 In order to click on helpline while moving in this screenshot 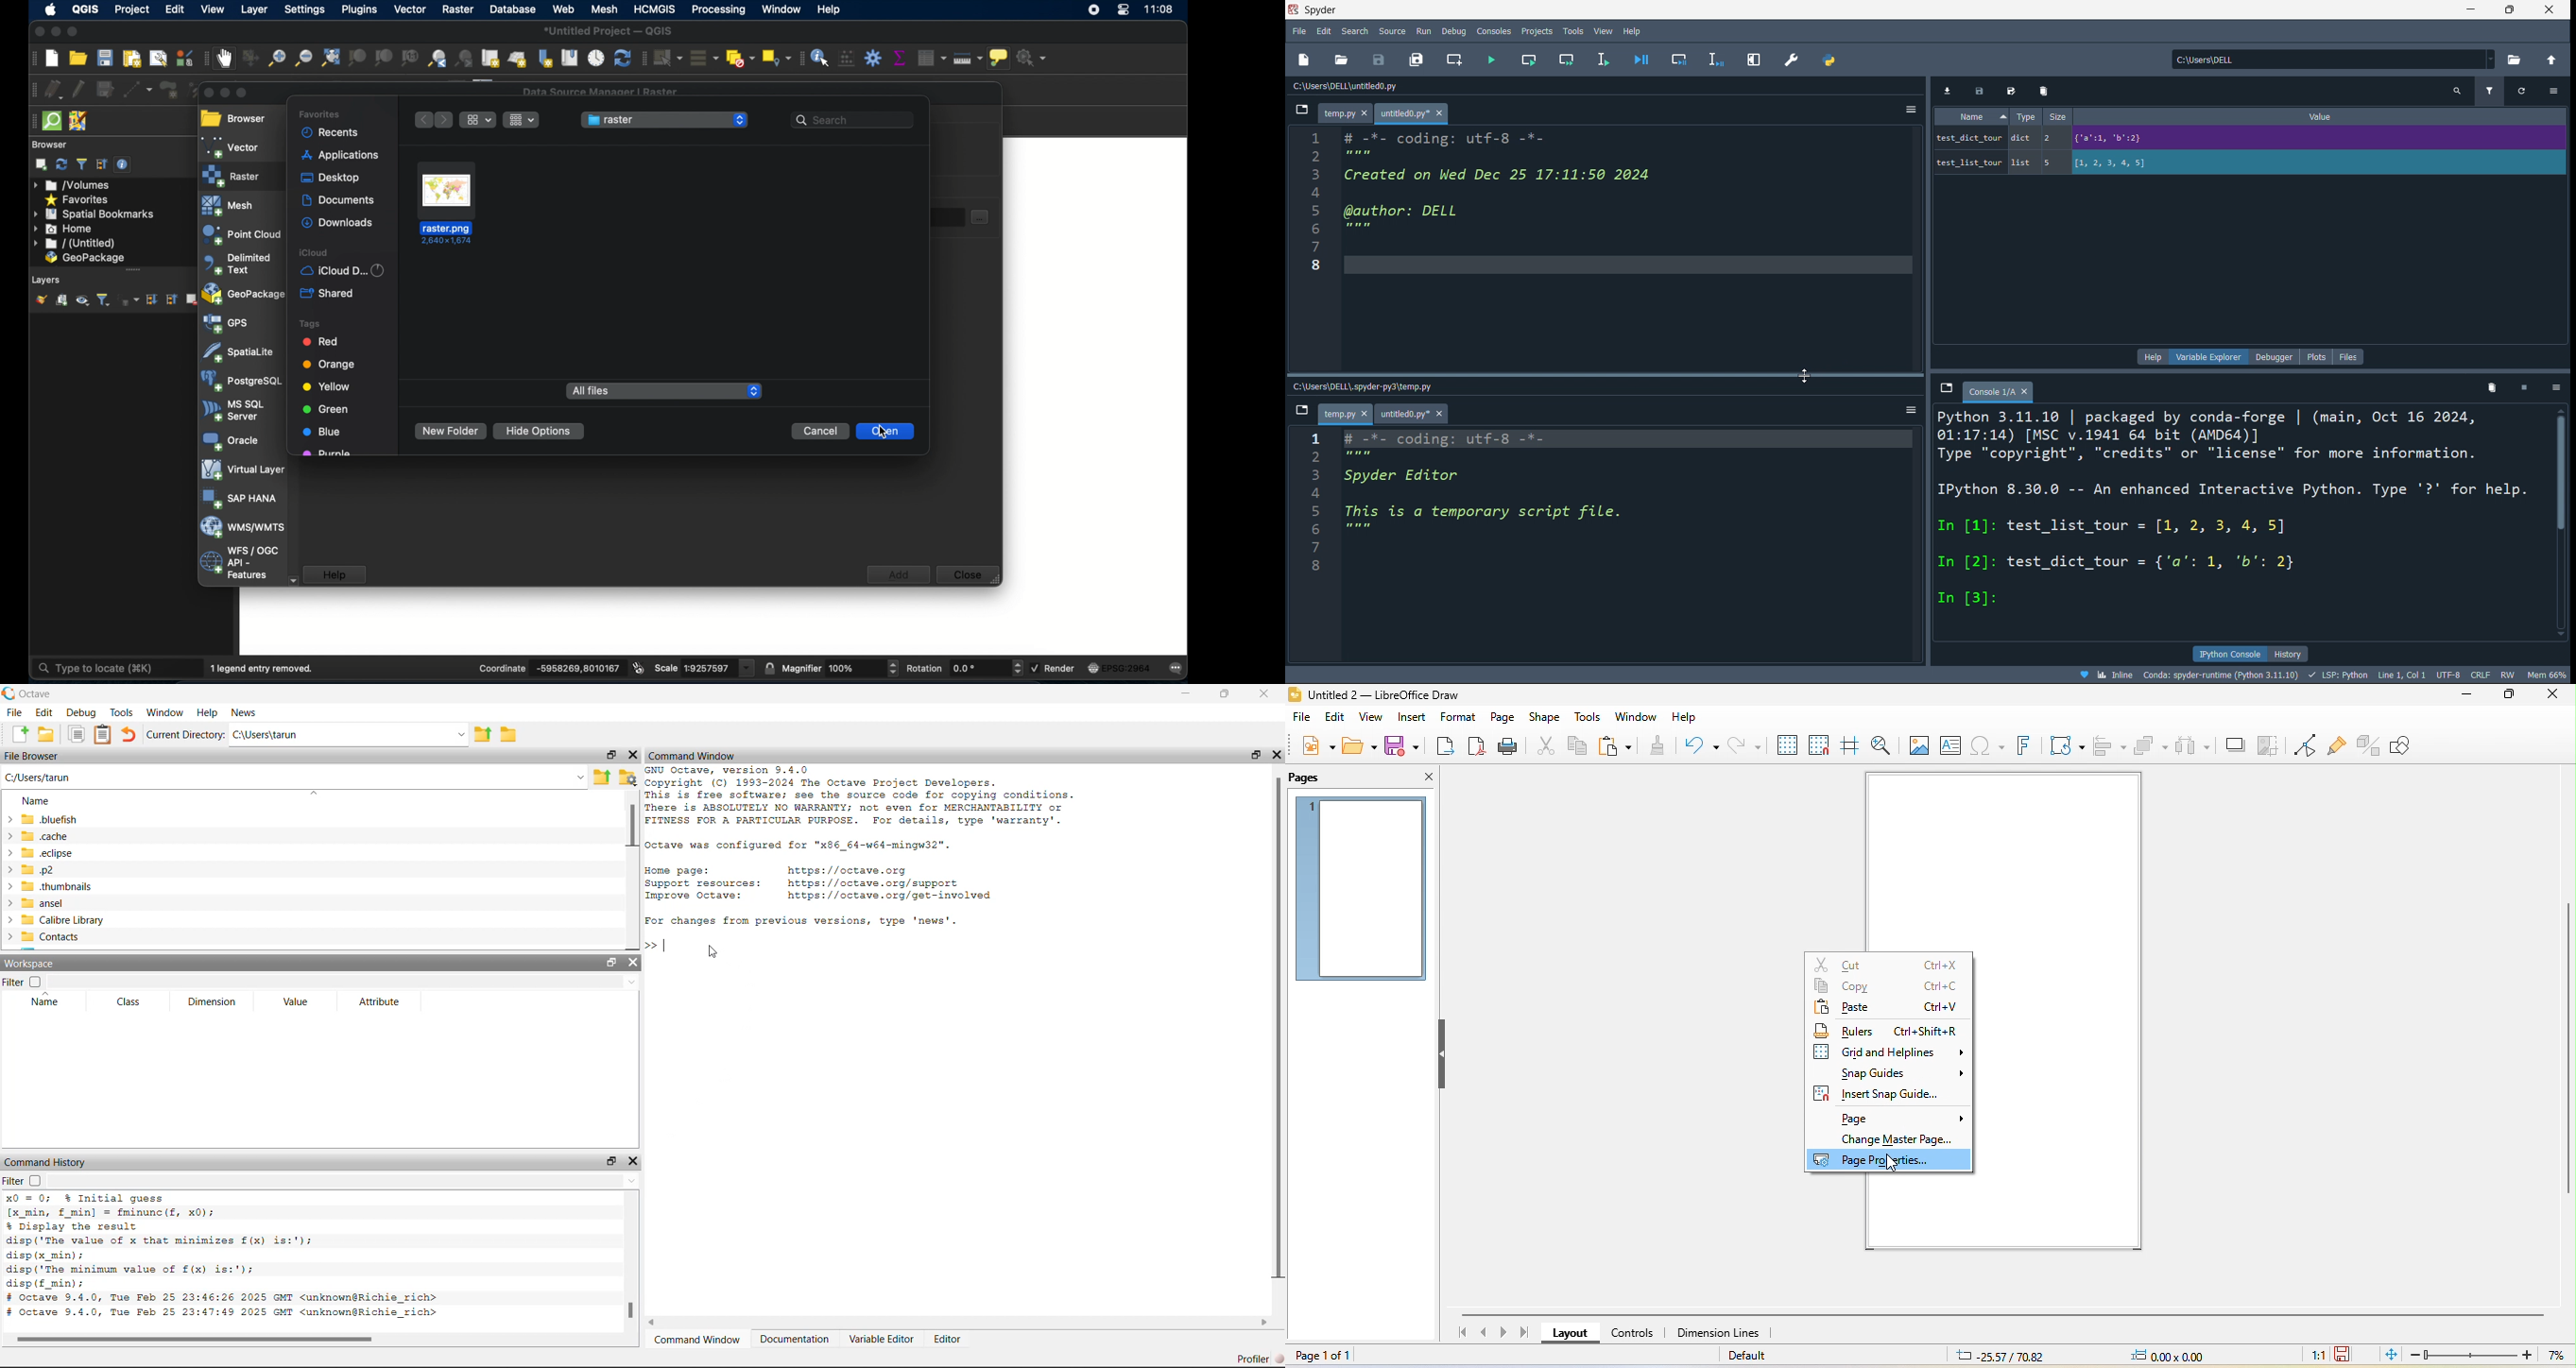, I will do `click(1848, 746)`.